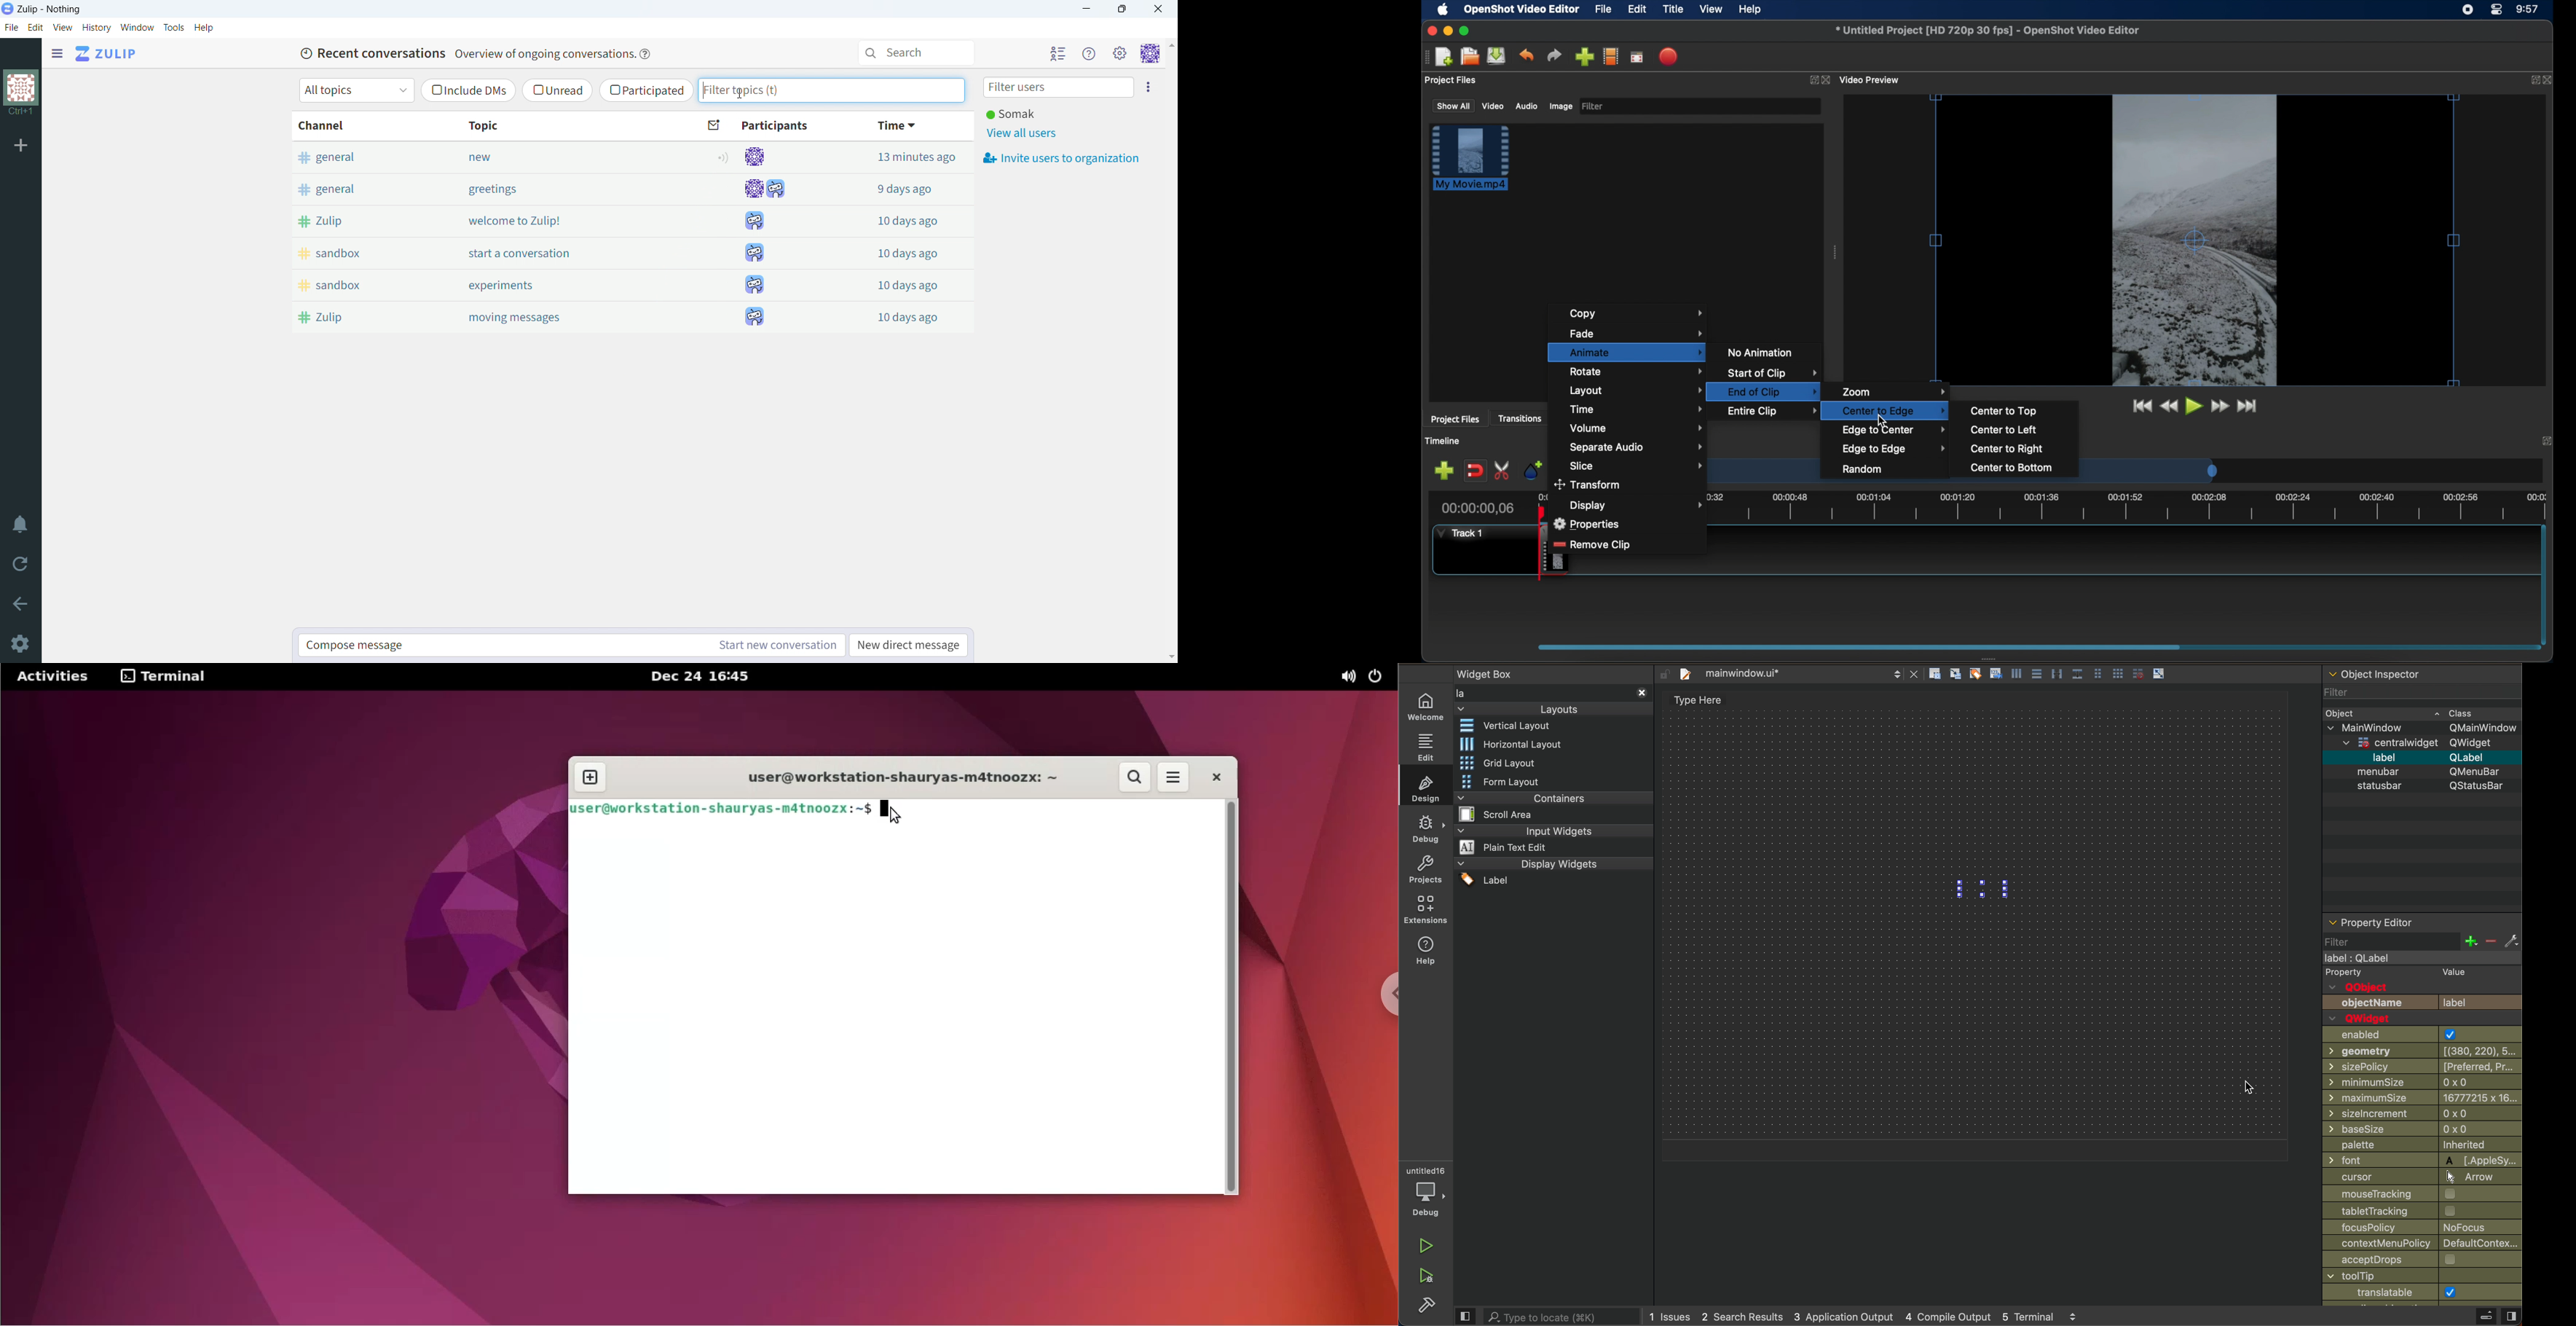 Image resolution: width=2576 pixels, height=1344 pixels. Describe the element at coordinates (1476, 164) in the screenshot. I see `clip highlighted` at that location.